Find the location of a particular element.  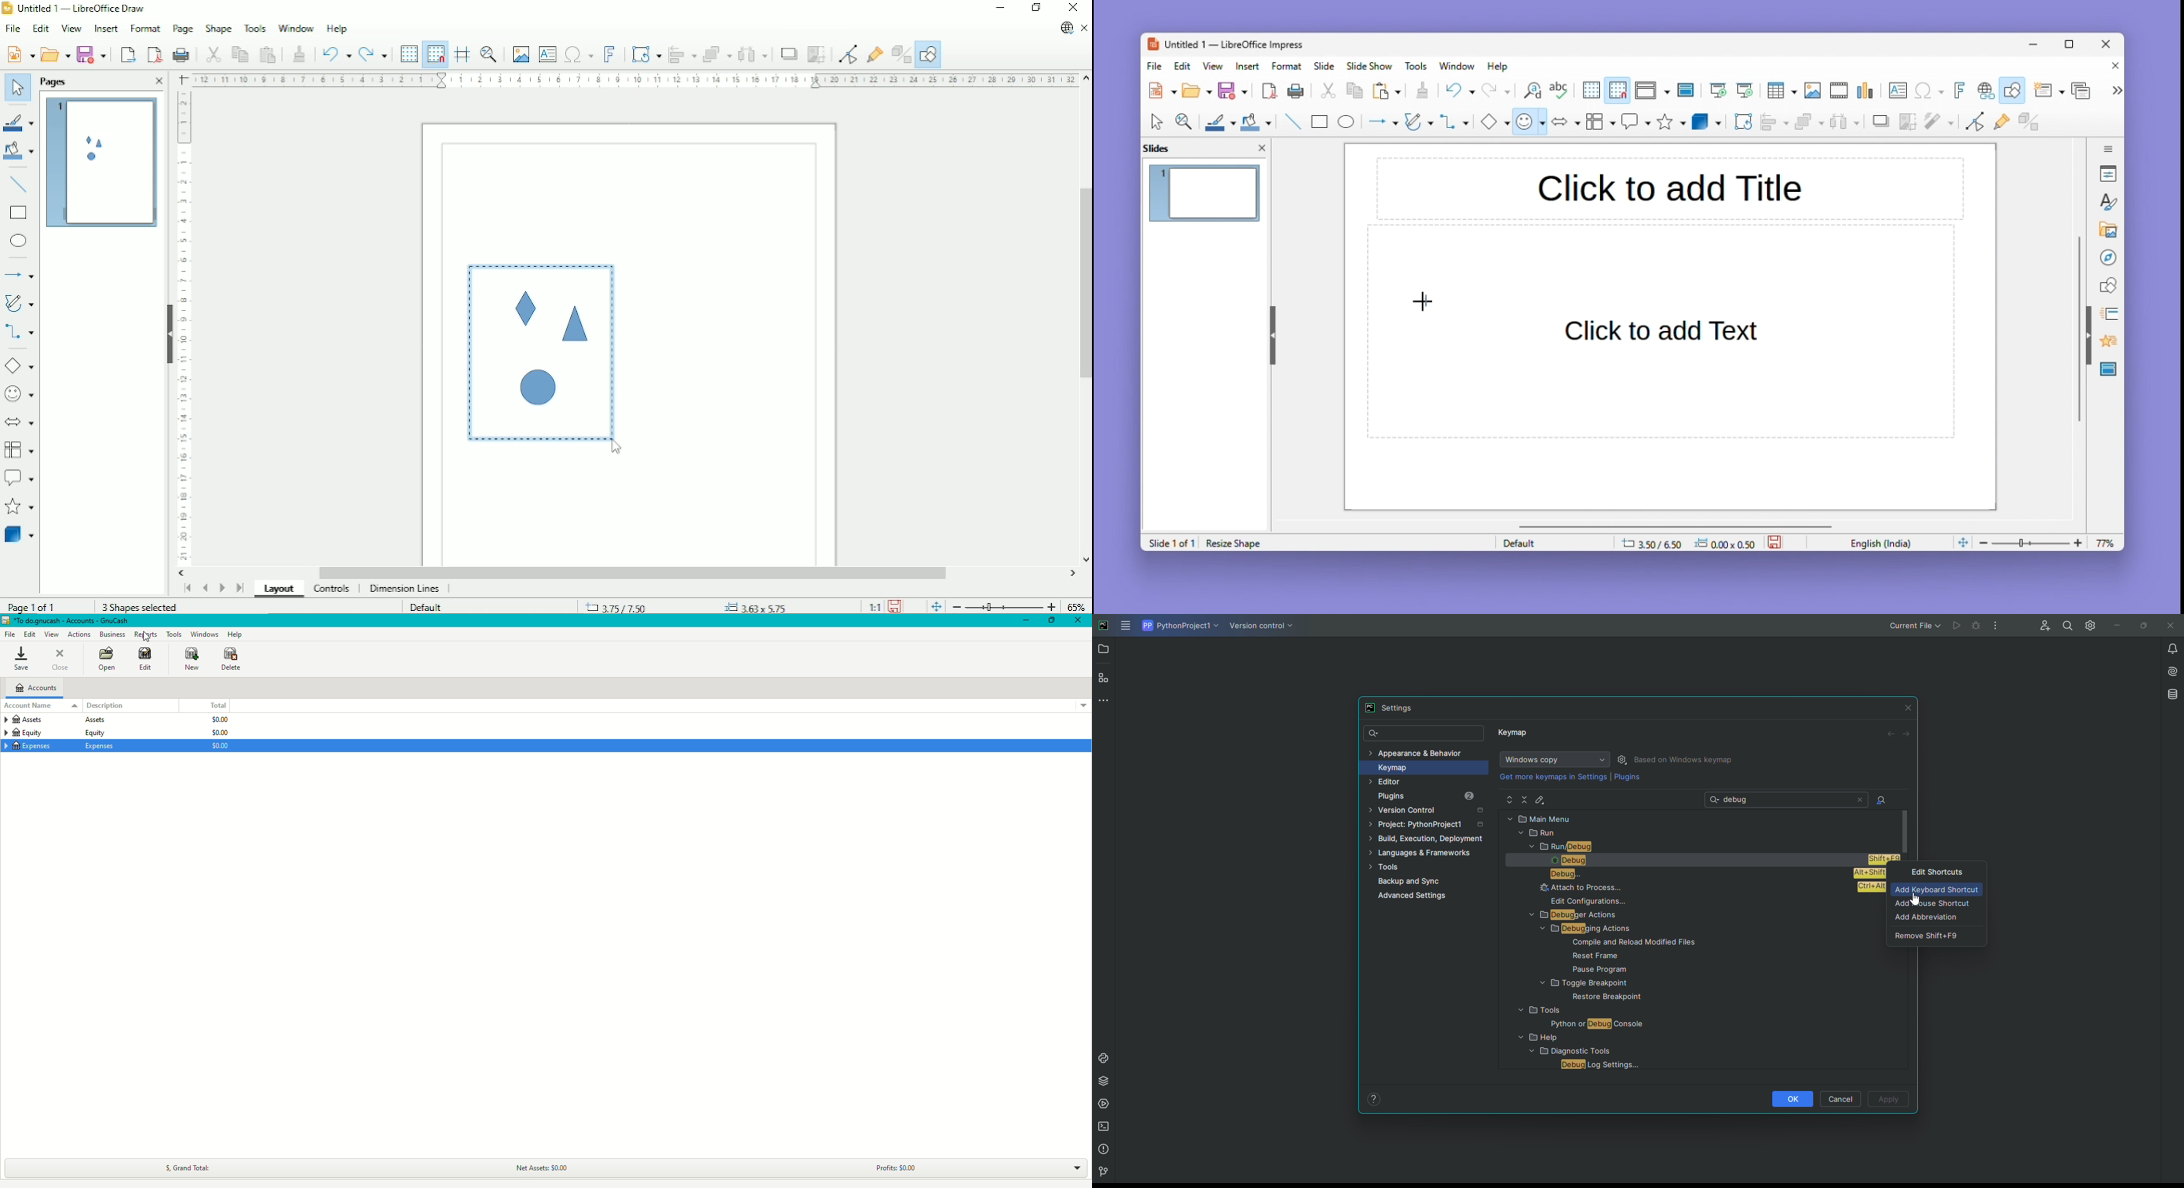

Advanced Settings is located at coordinates (1415, 898).